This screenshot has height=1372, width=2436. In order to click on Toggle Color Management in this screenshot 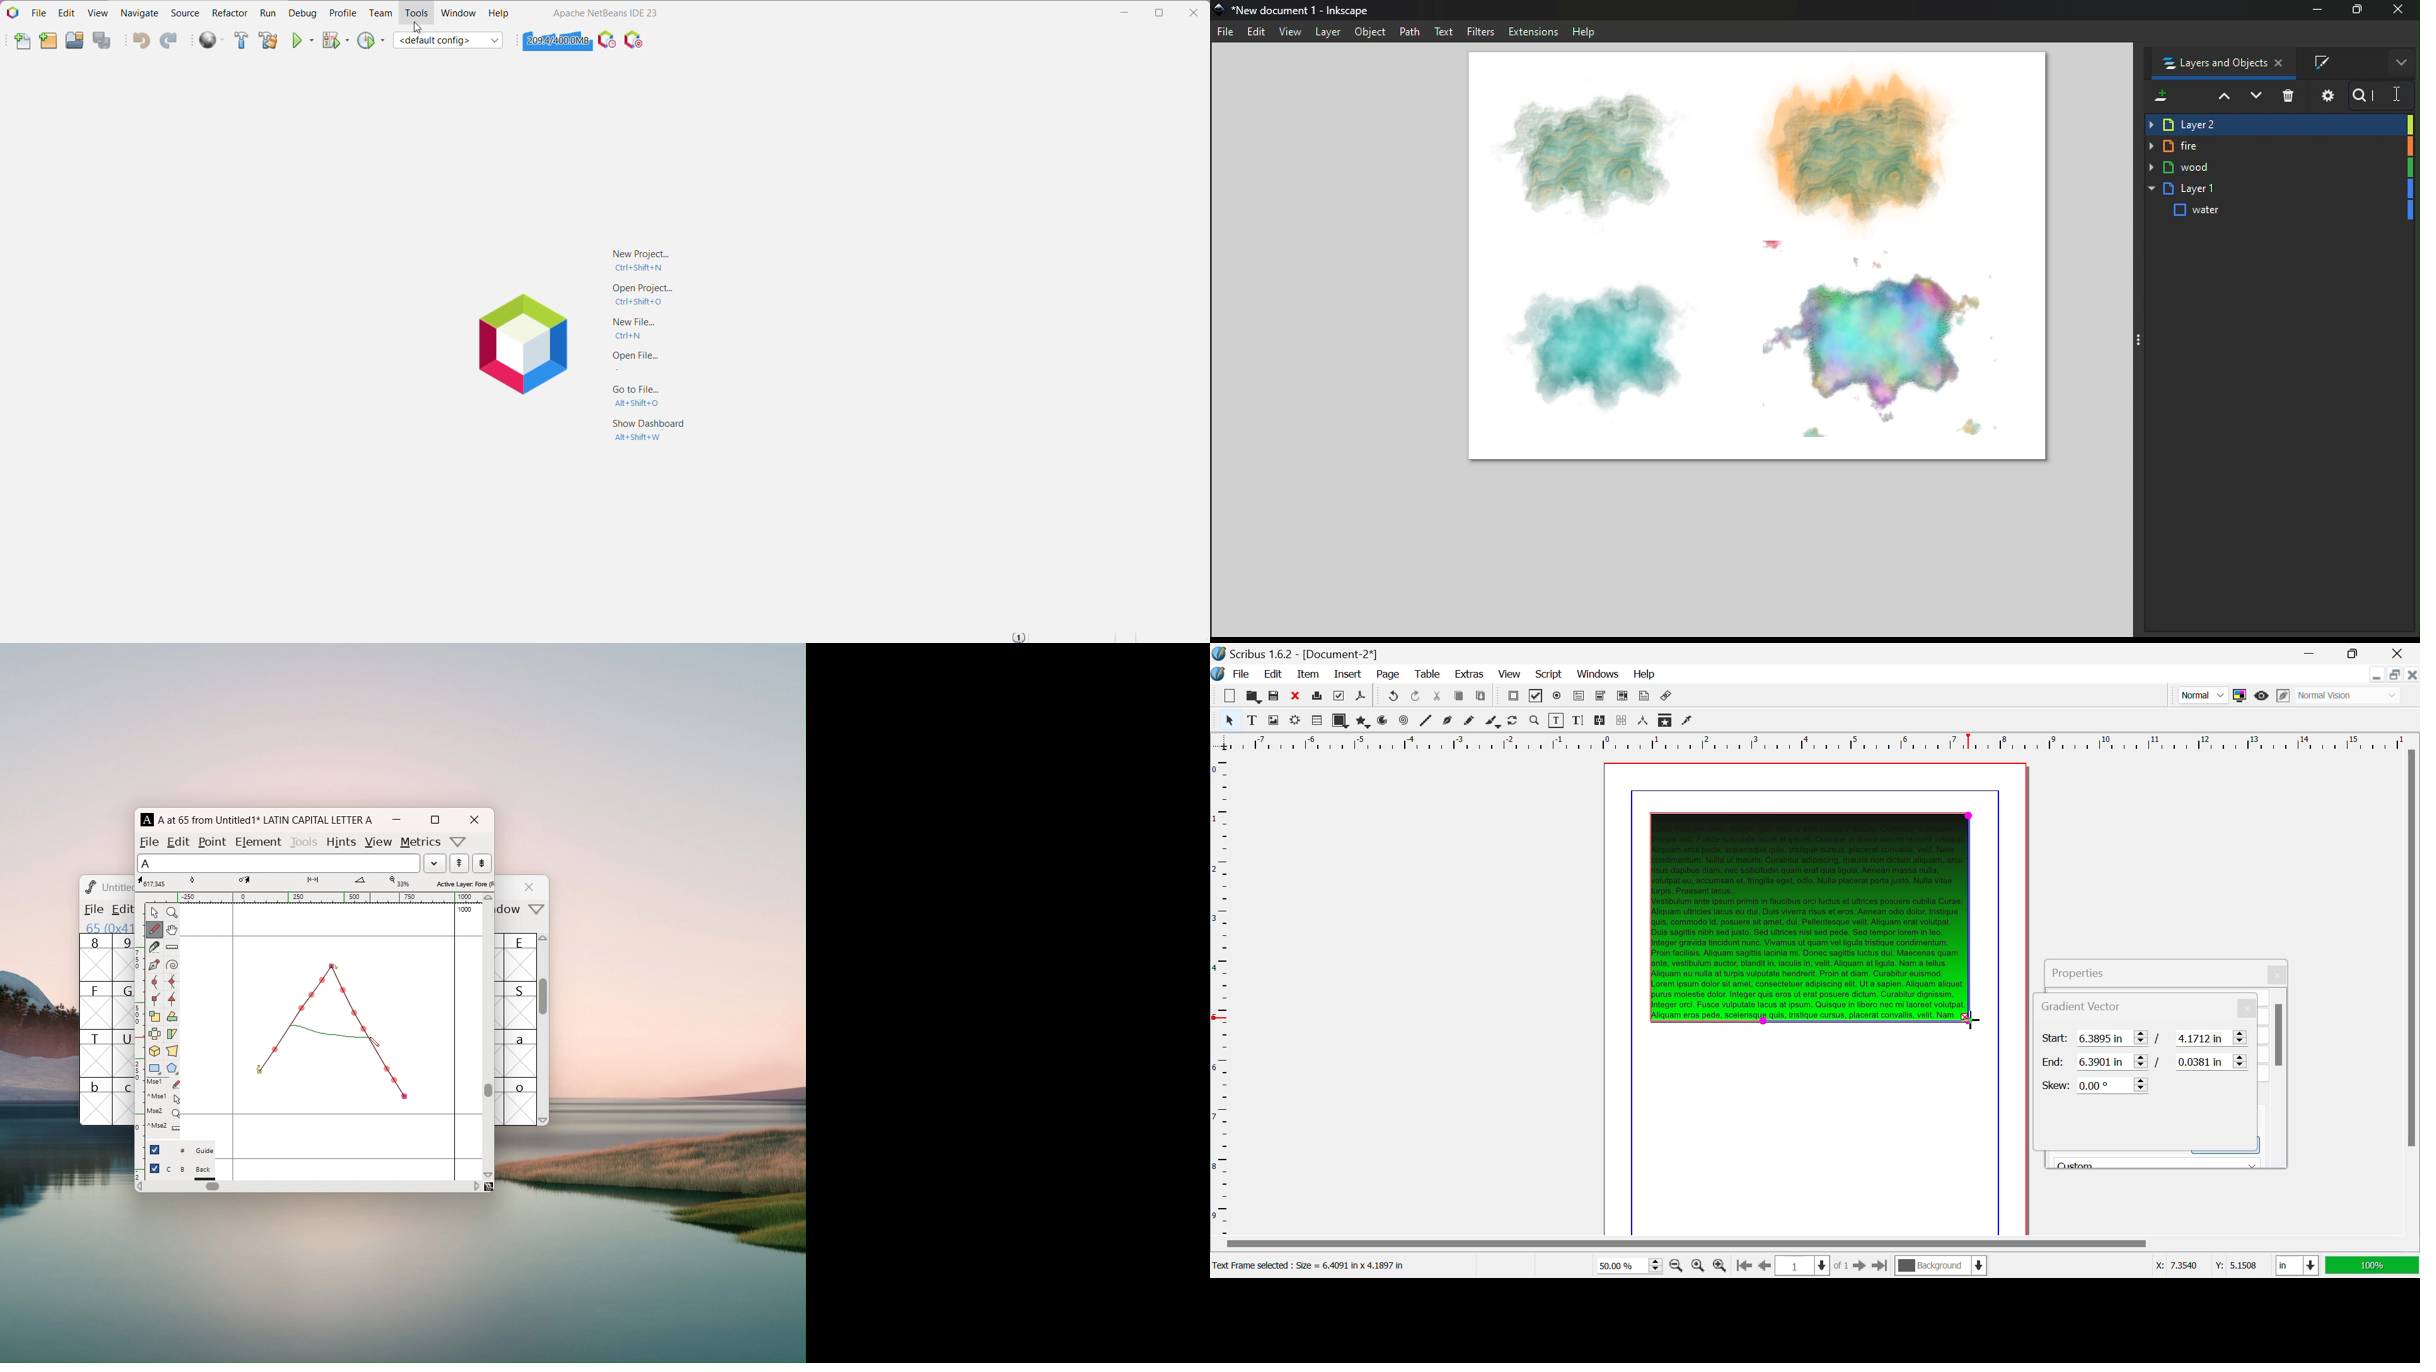, I will do `click(2239, 695)`.